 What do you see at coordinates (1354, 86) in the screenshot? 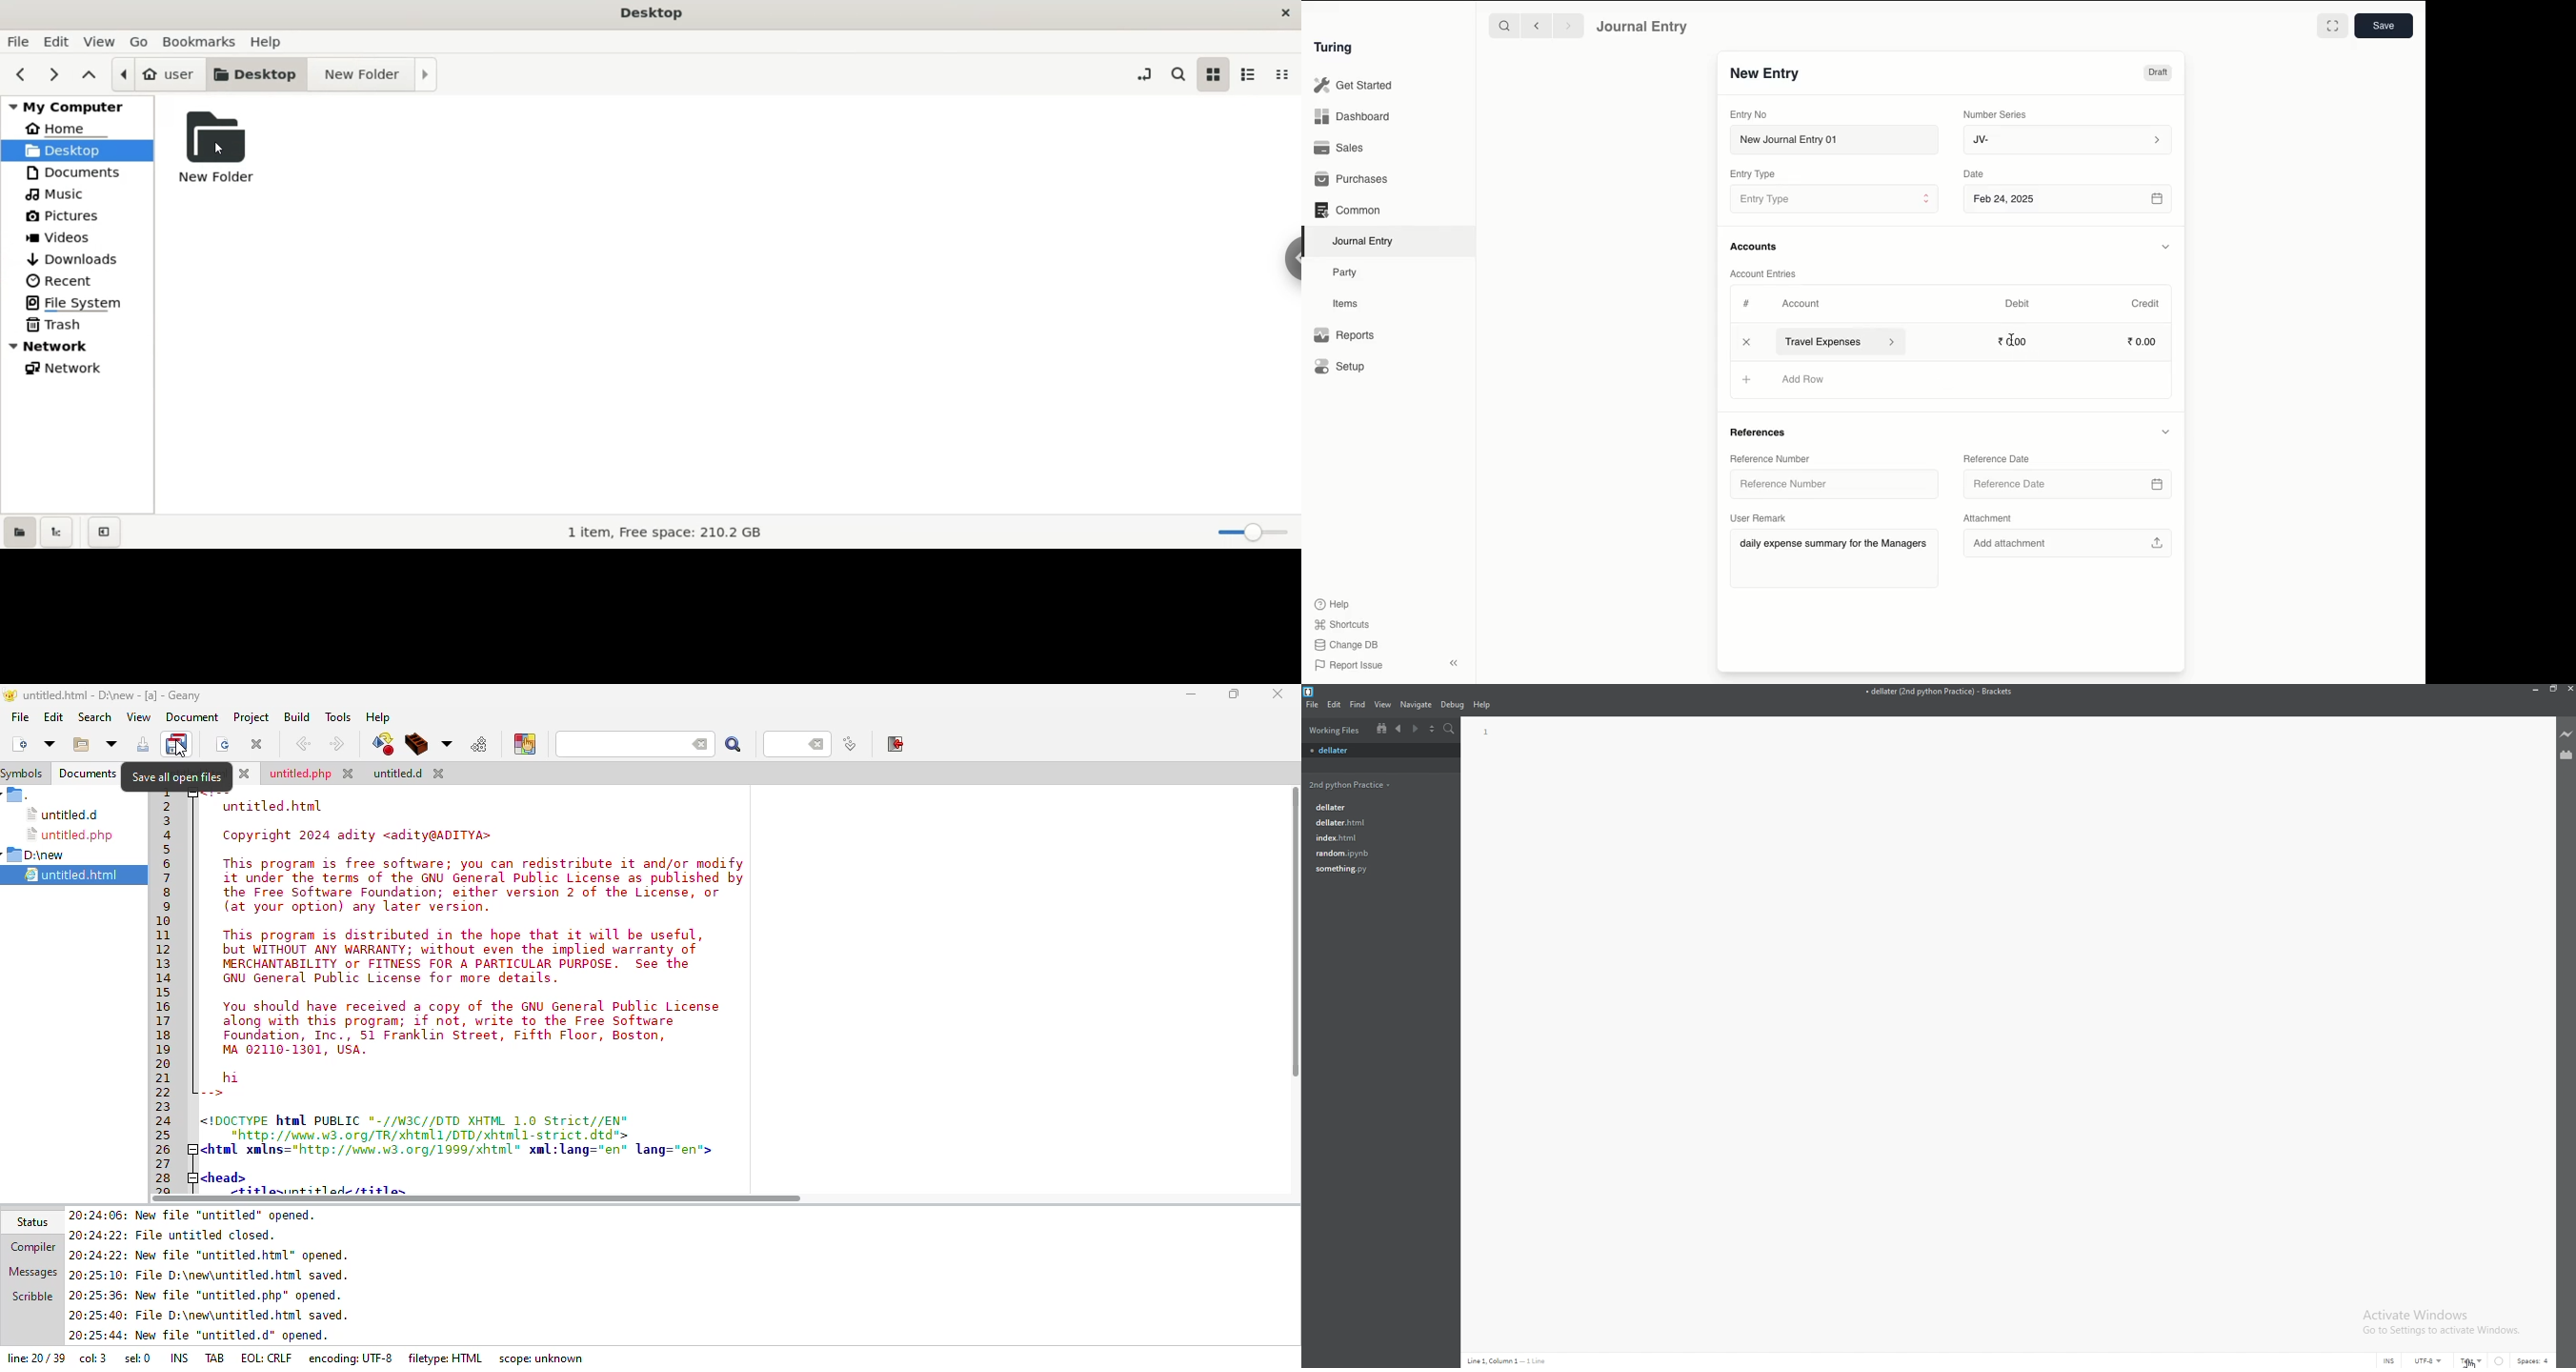
I see `Get Started` at bounding box center [1354, 86].